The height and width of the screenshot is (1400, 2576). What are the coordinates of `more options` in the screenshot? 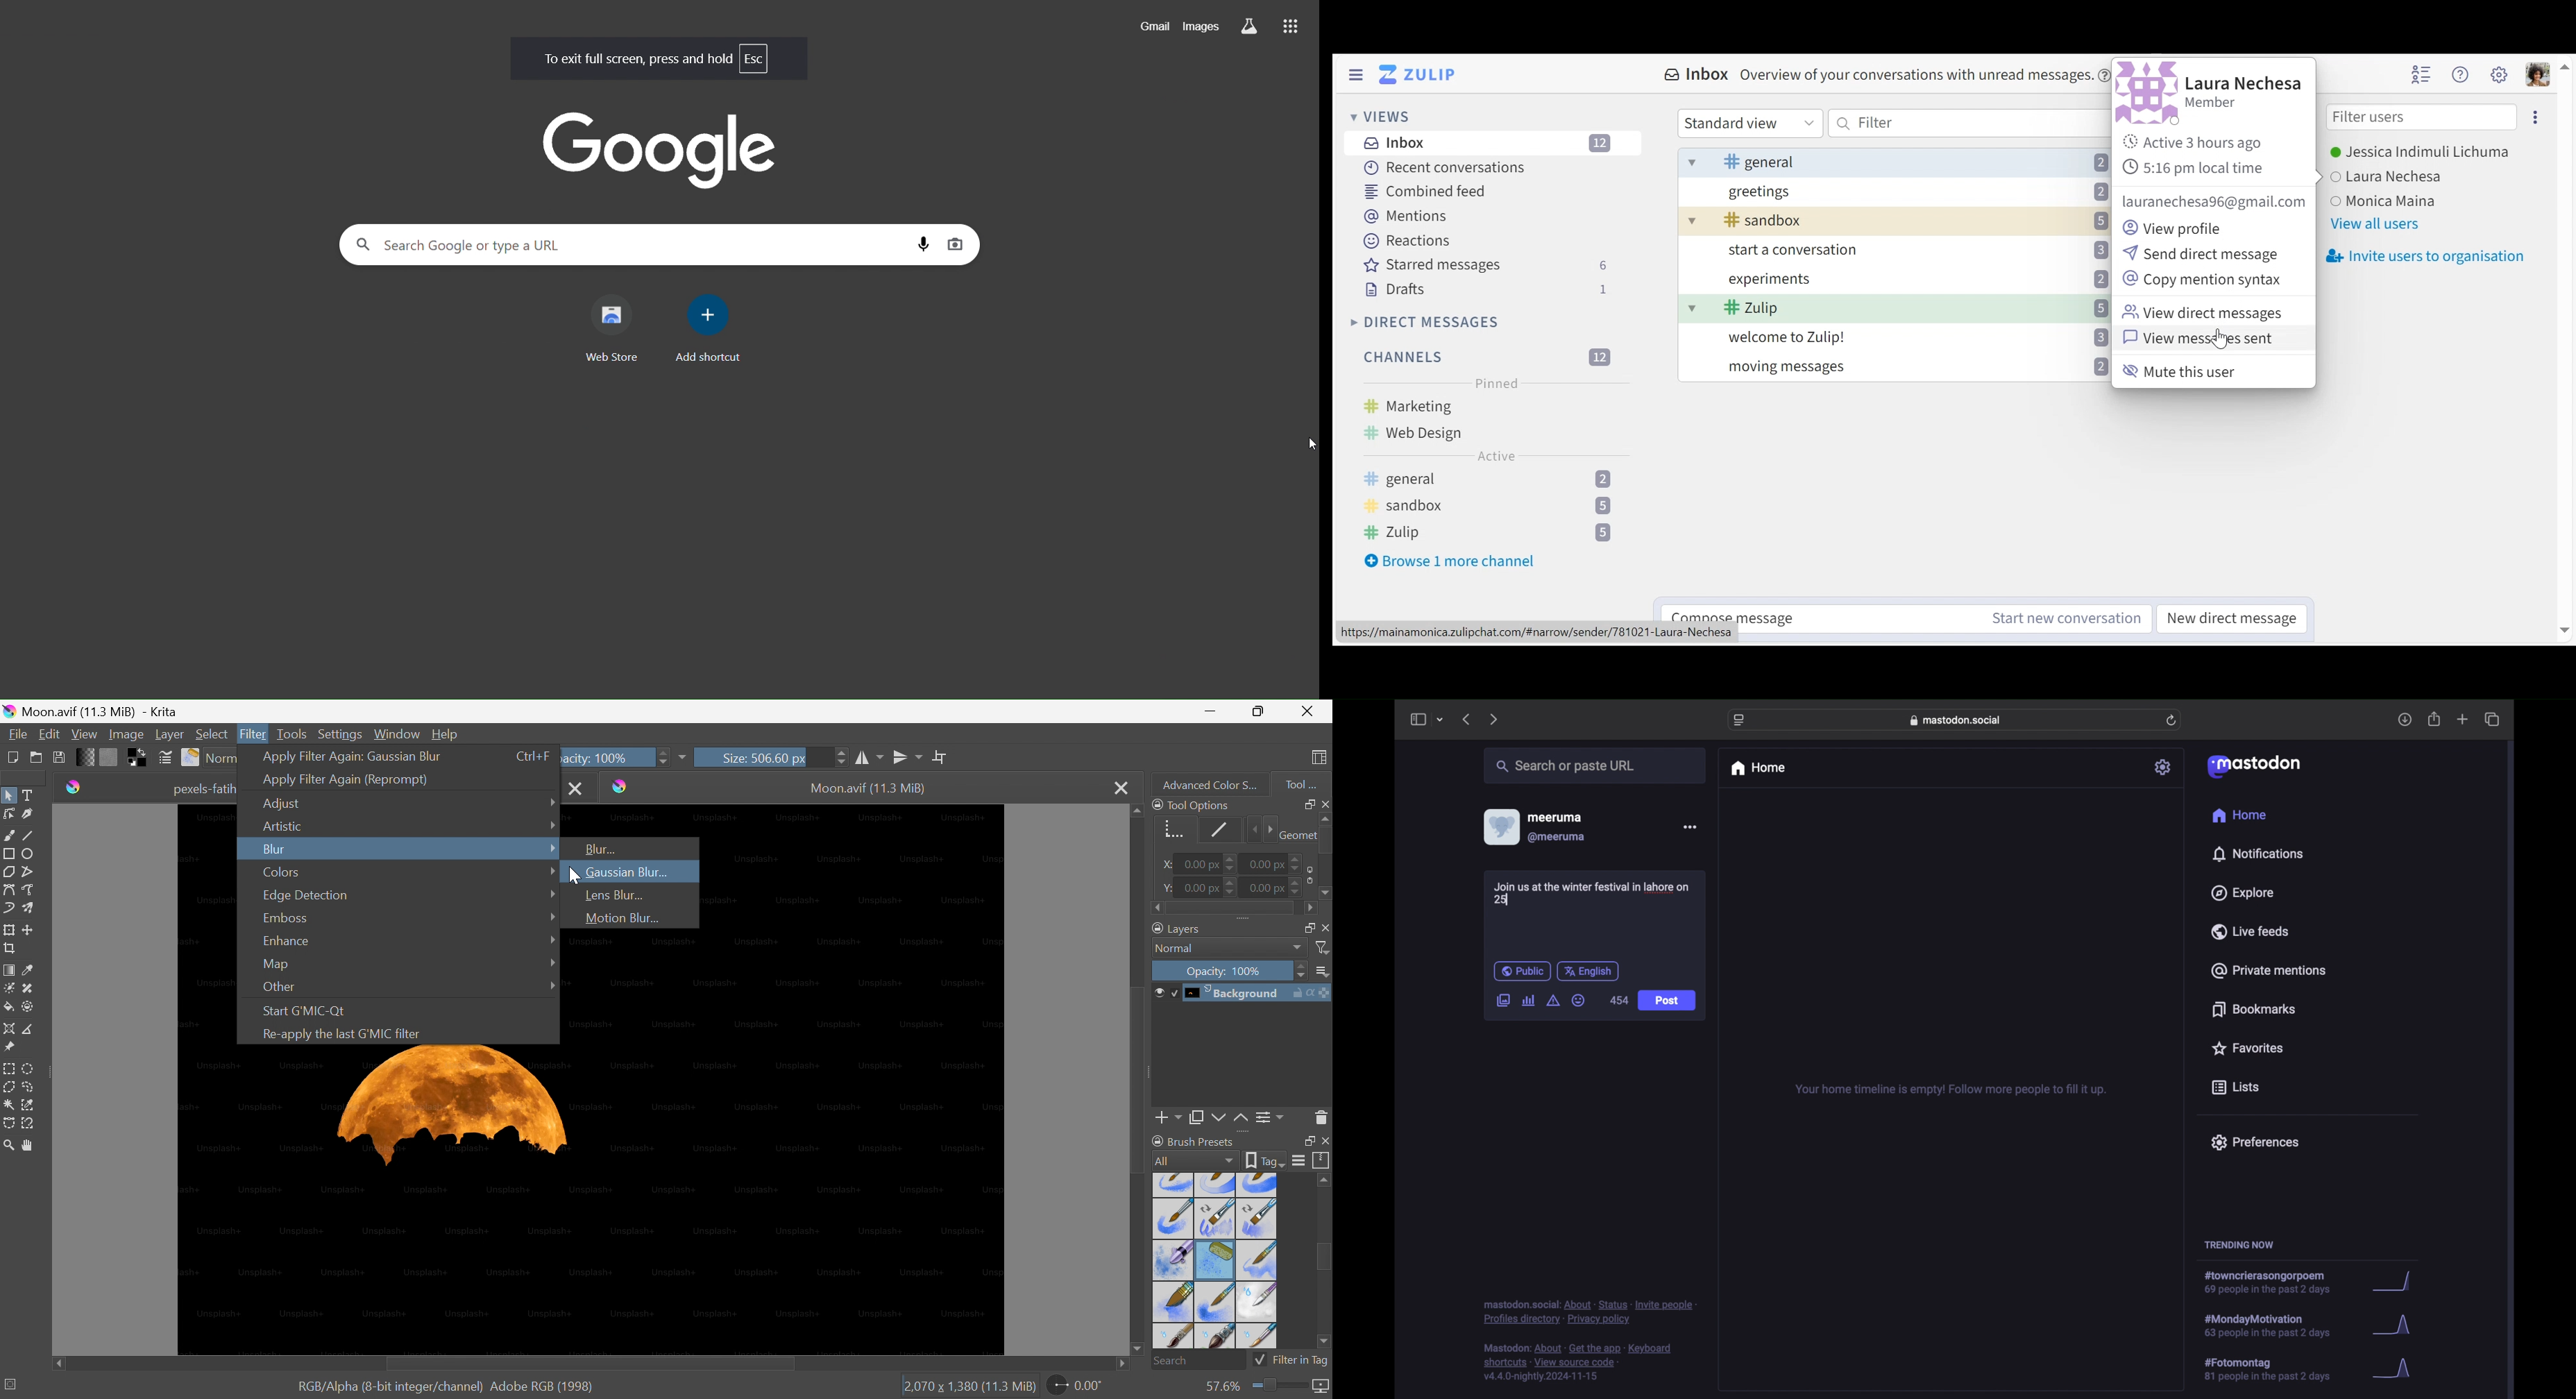 It's located at (1690, 827).